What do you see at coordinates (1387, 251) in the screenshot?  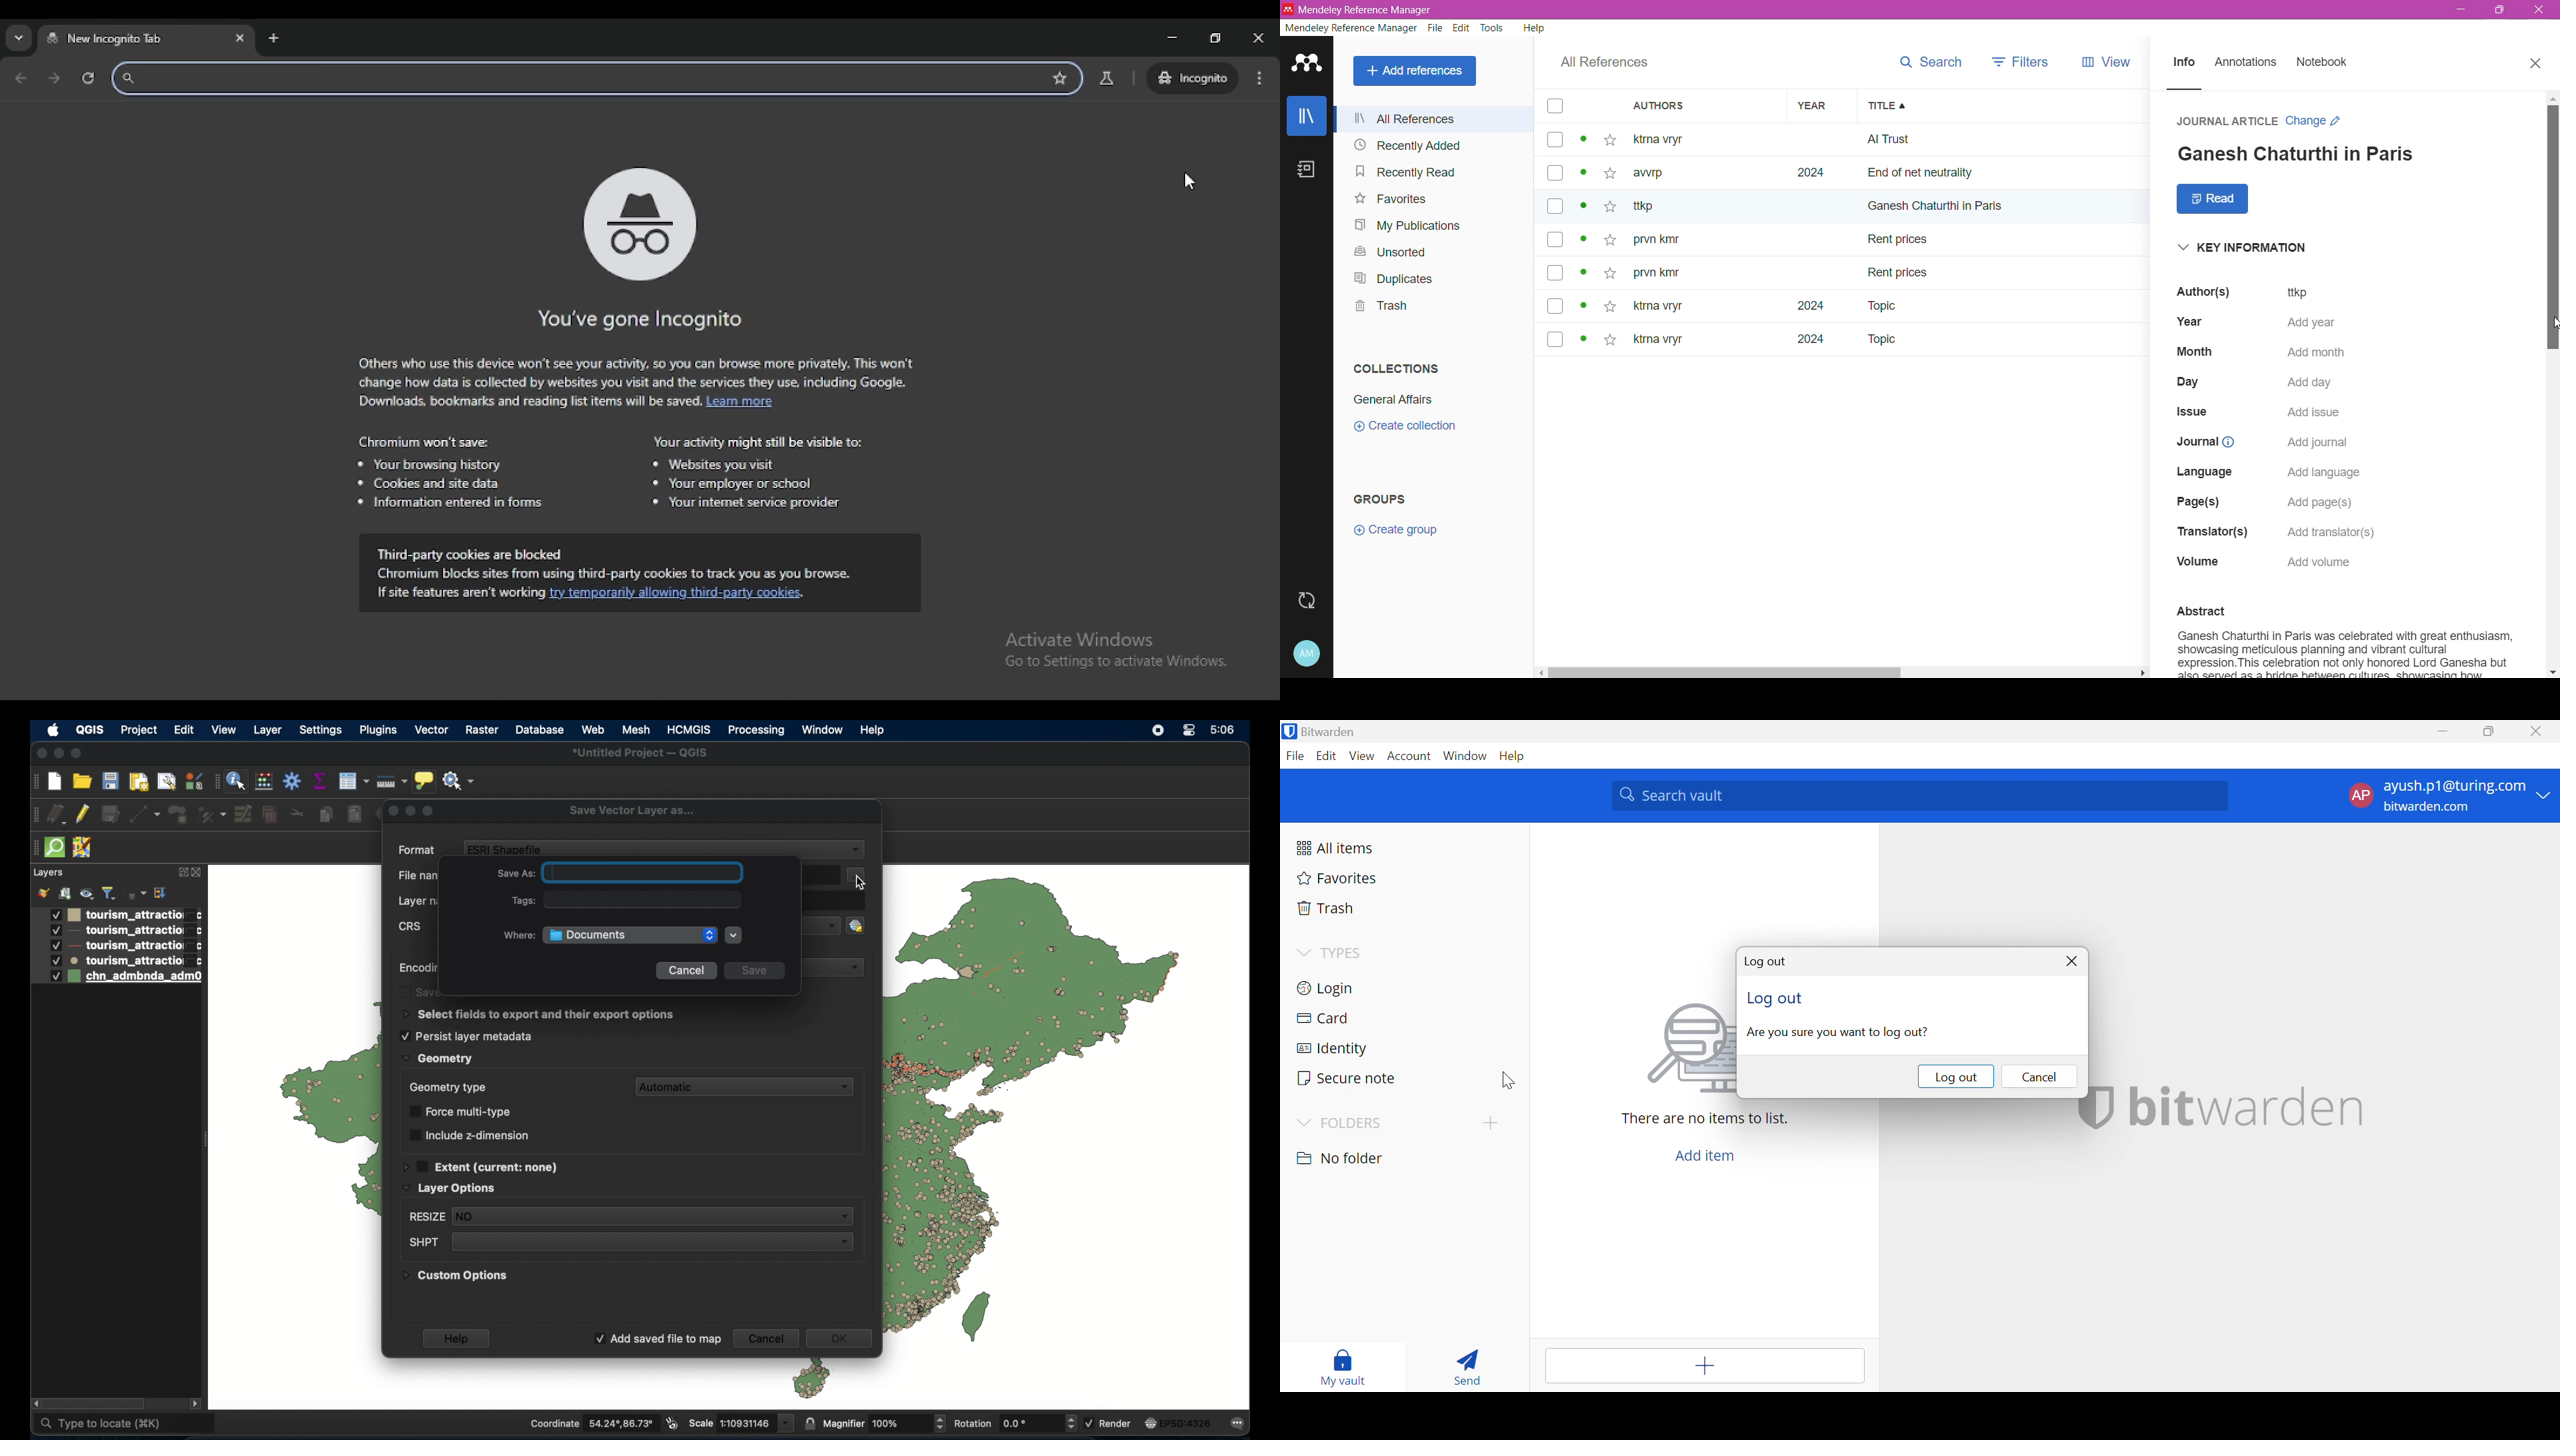 I see `Unsorted` at bounding box center [1387, 251].